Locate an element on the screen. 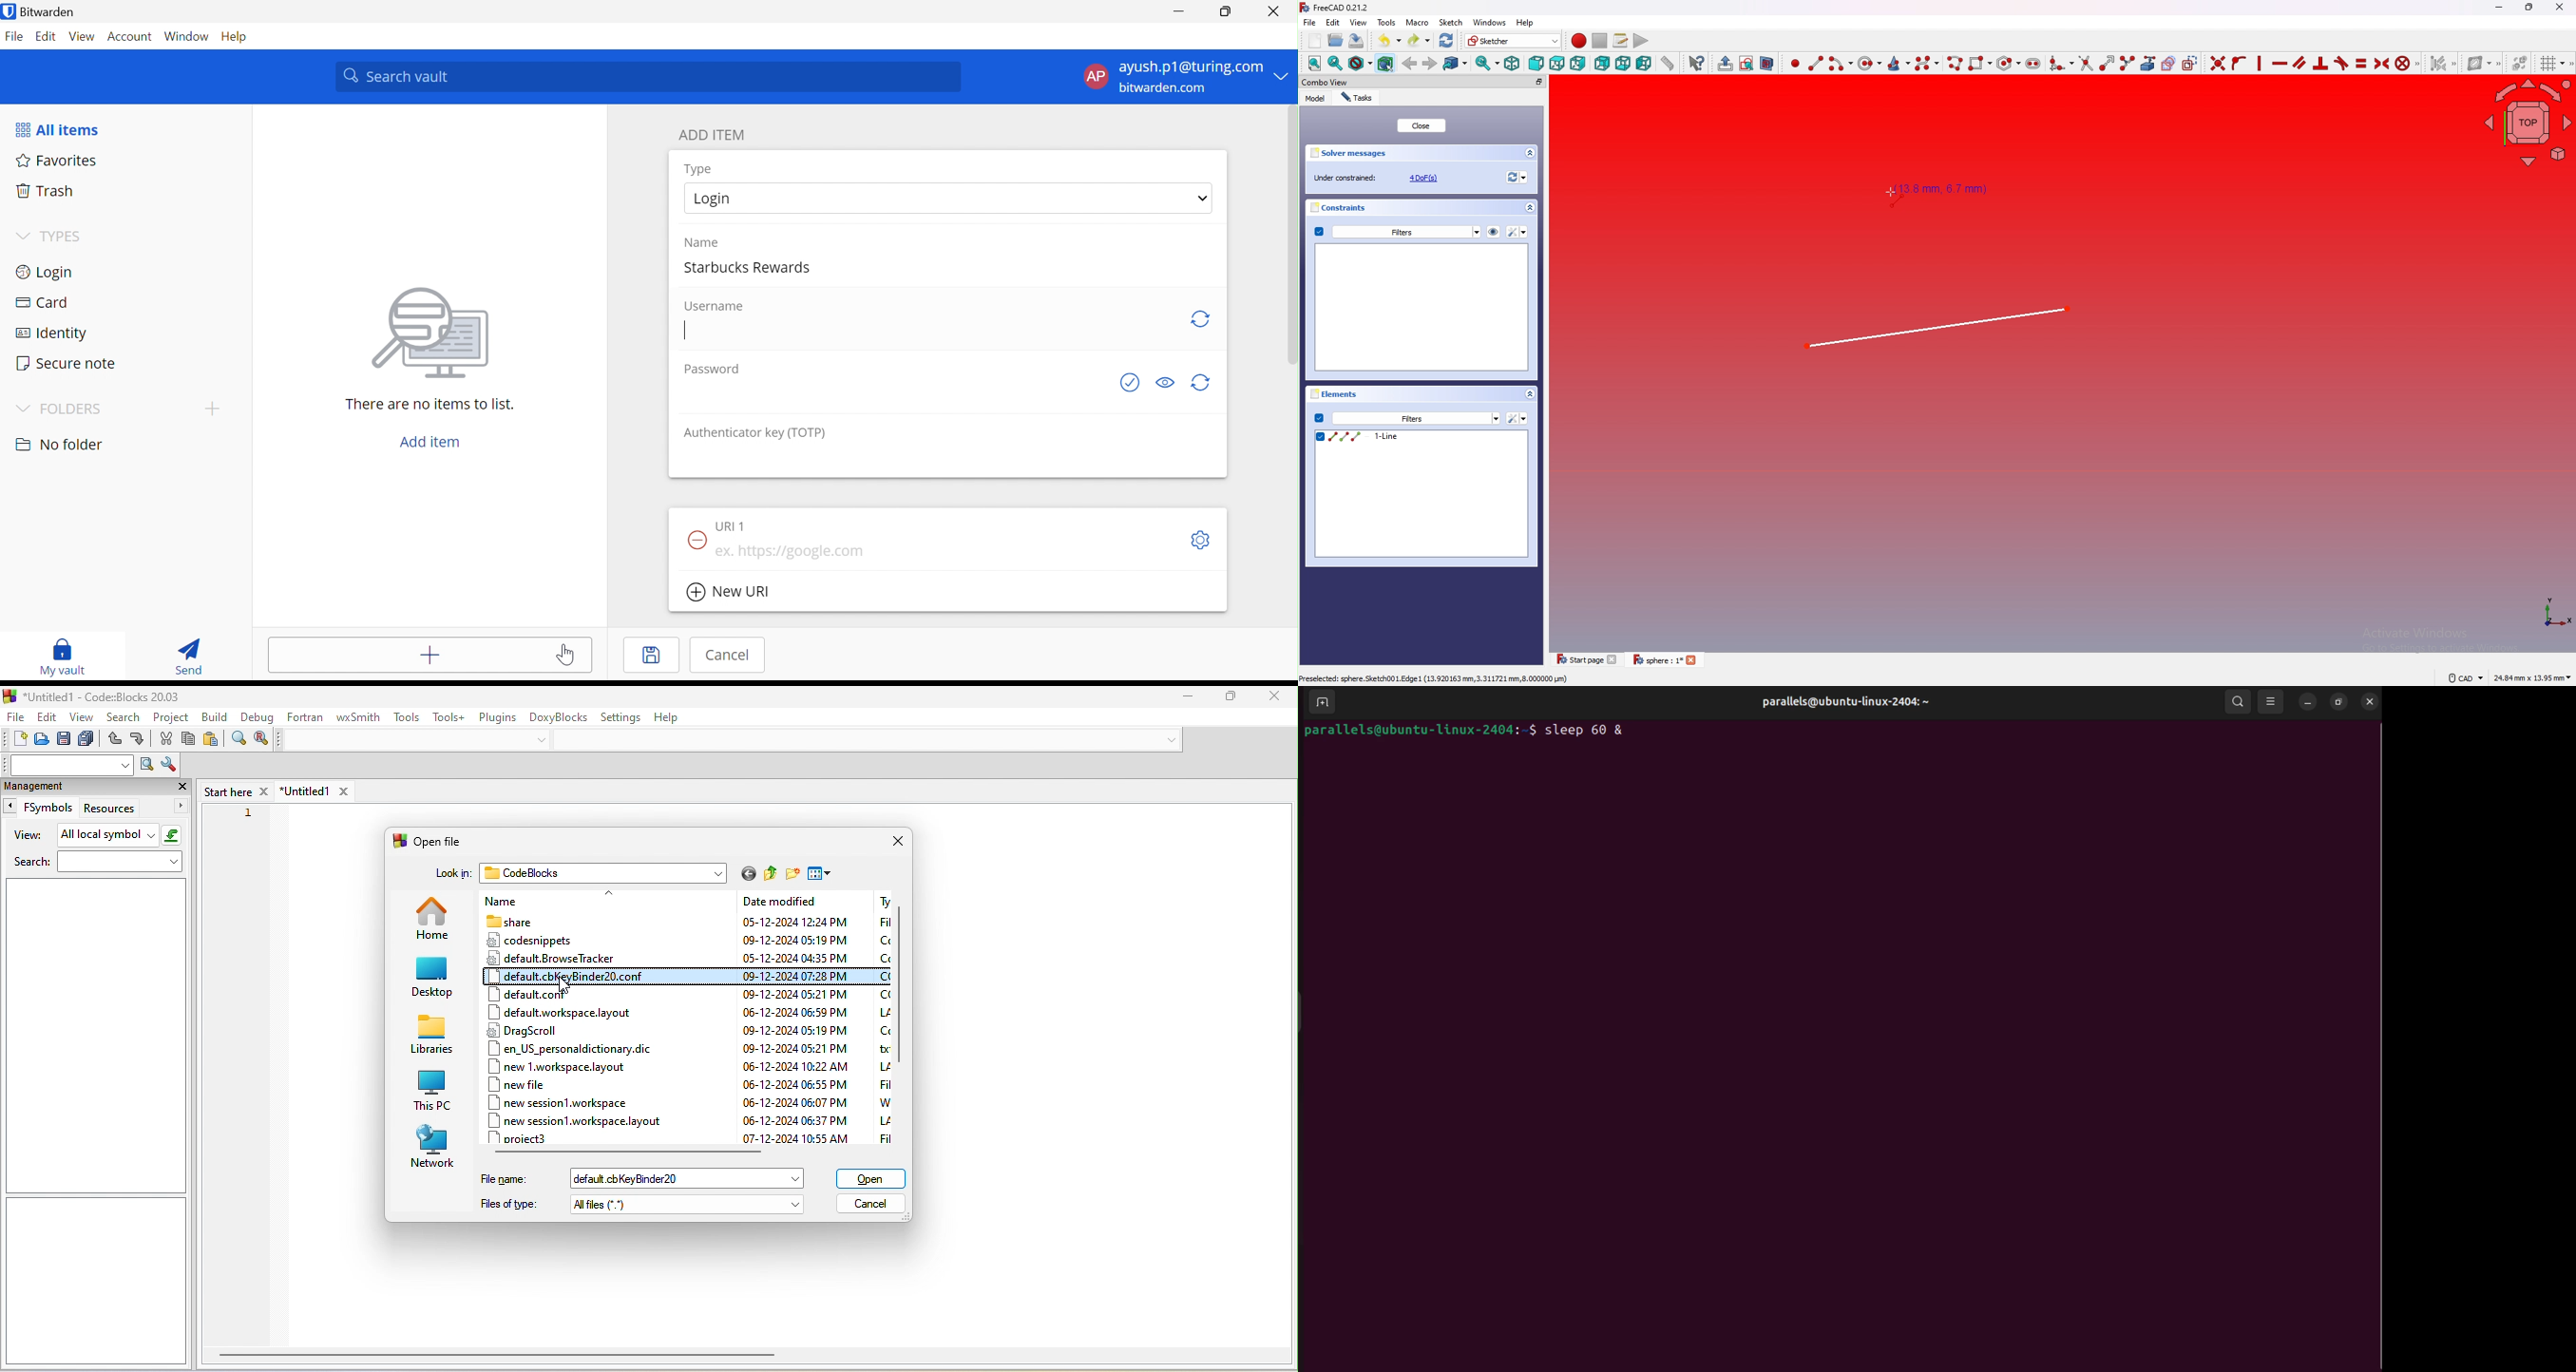 The height and width of the screenshot is (1372, 2576). cursor movement is located at coordinates (565, 985).